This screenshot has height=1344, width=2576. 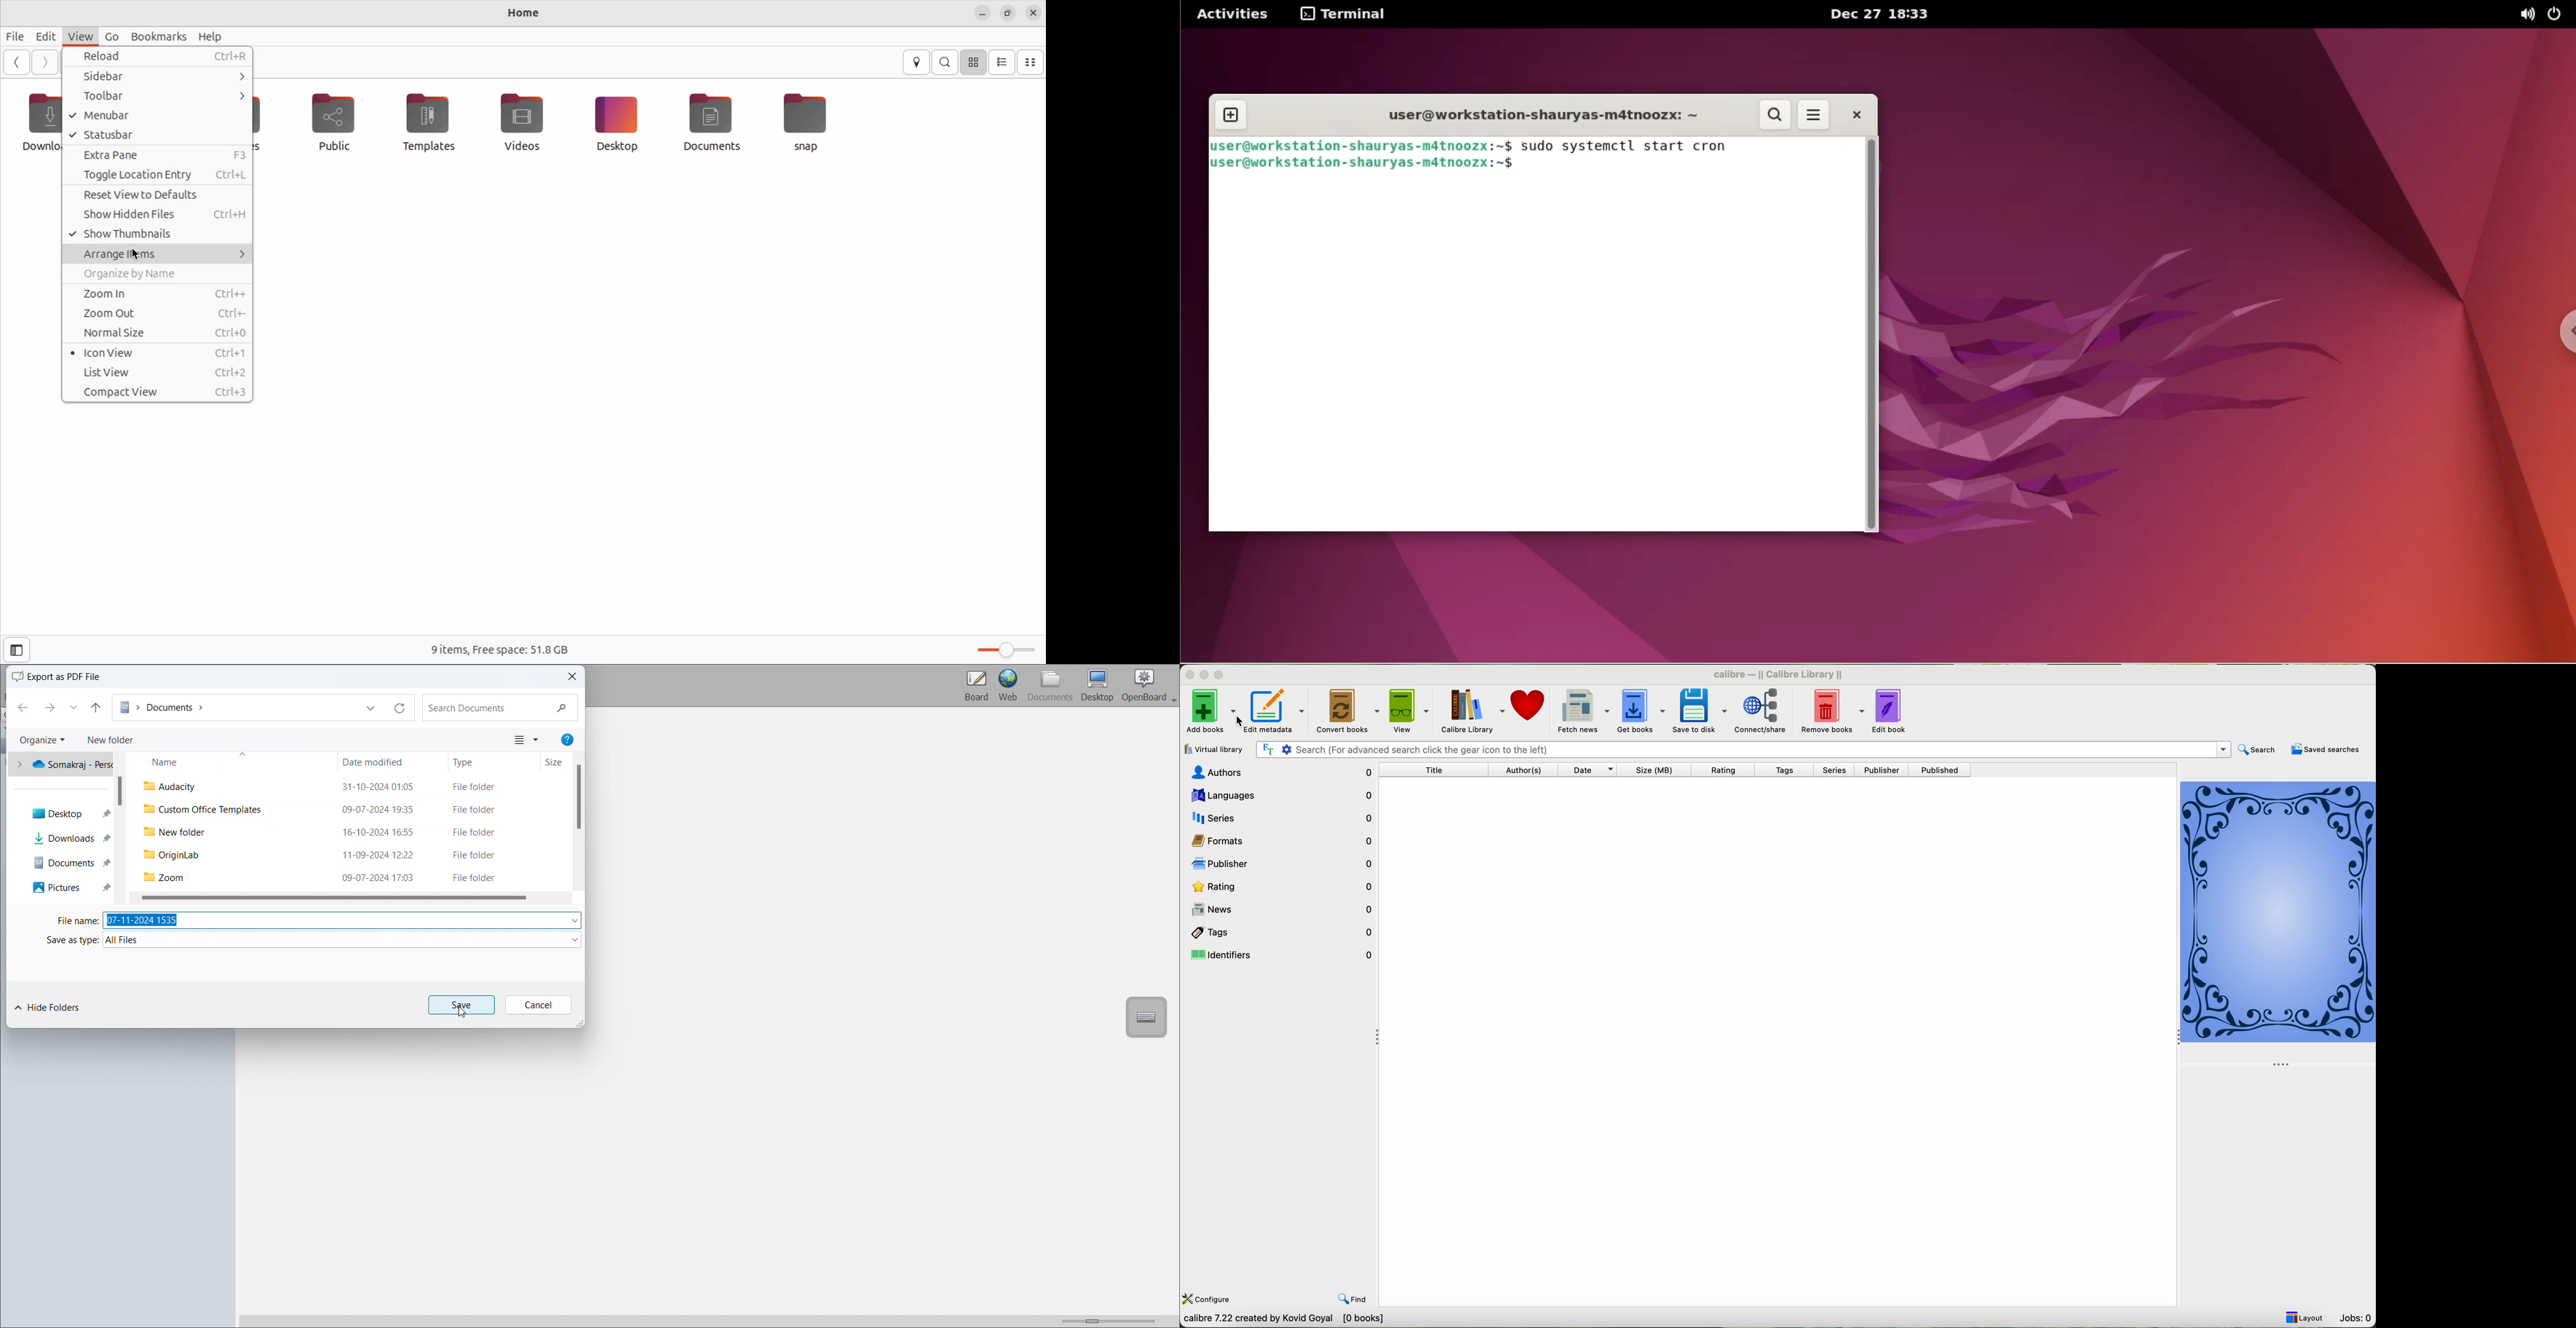 I want to click on authors, so click(x=1280, y=773).